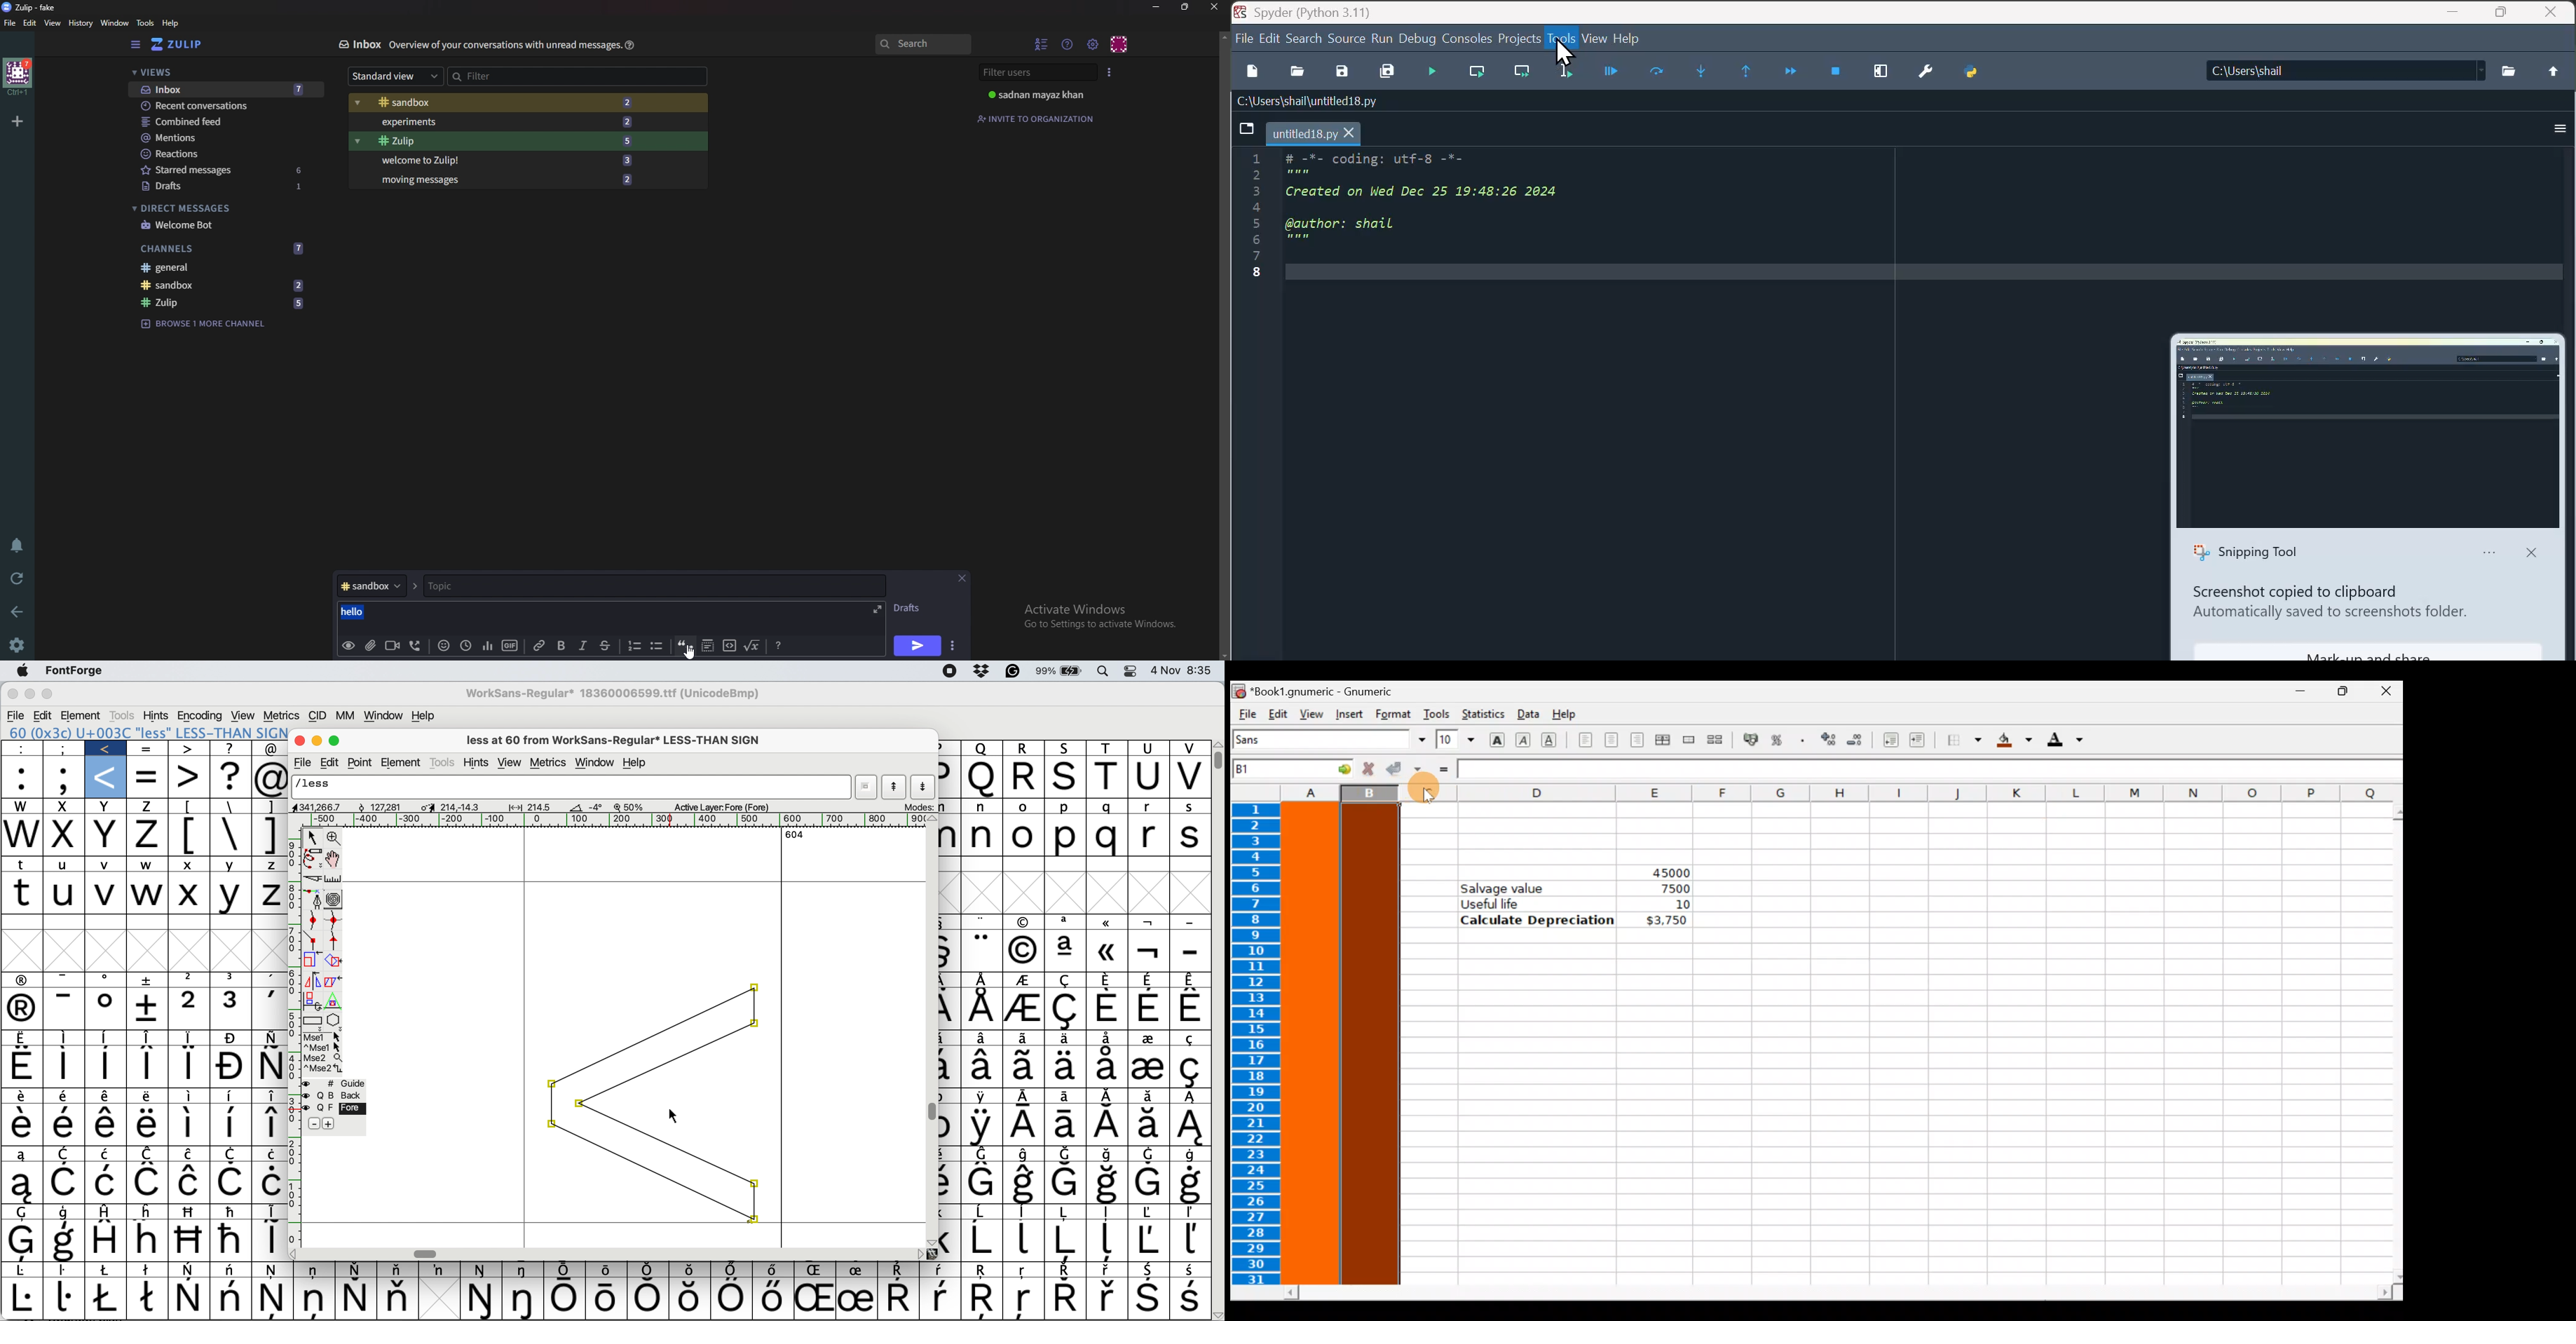 The image size is (2576, 1344). What do you see at coordinates (354, 1299) in the screenshot?
I see `Symbol` at bounding box center [354, 1299].